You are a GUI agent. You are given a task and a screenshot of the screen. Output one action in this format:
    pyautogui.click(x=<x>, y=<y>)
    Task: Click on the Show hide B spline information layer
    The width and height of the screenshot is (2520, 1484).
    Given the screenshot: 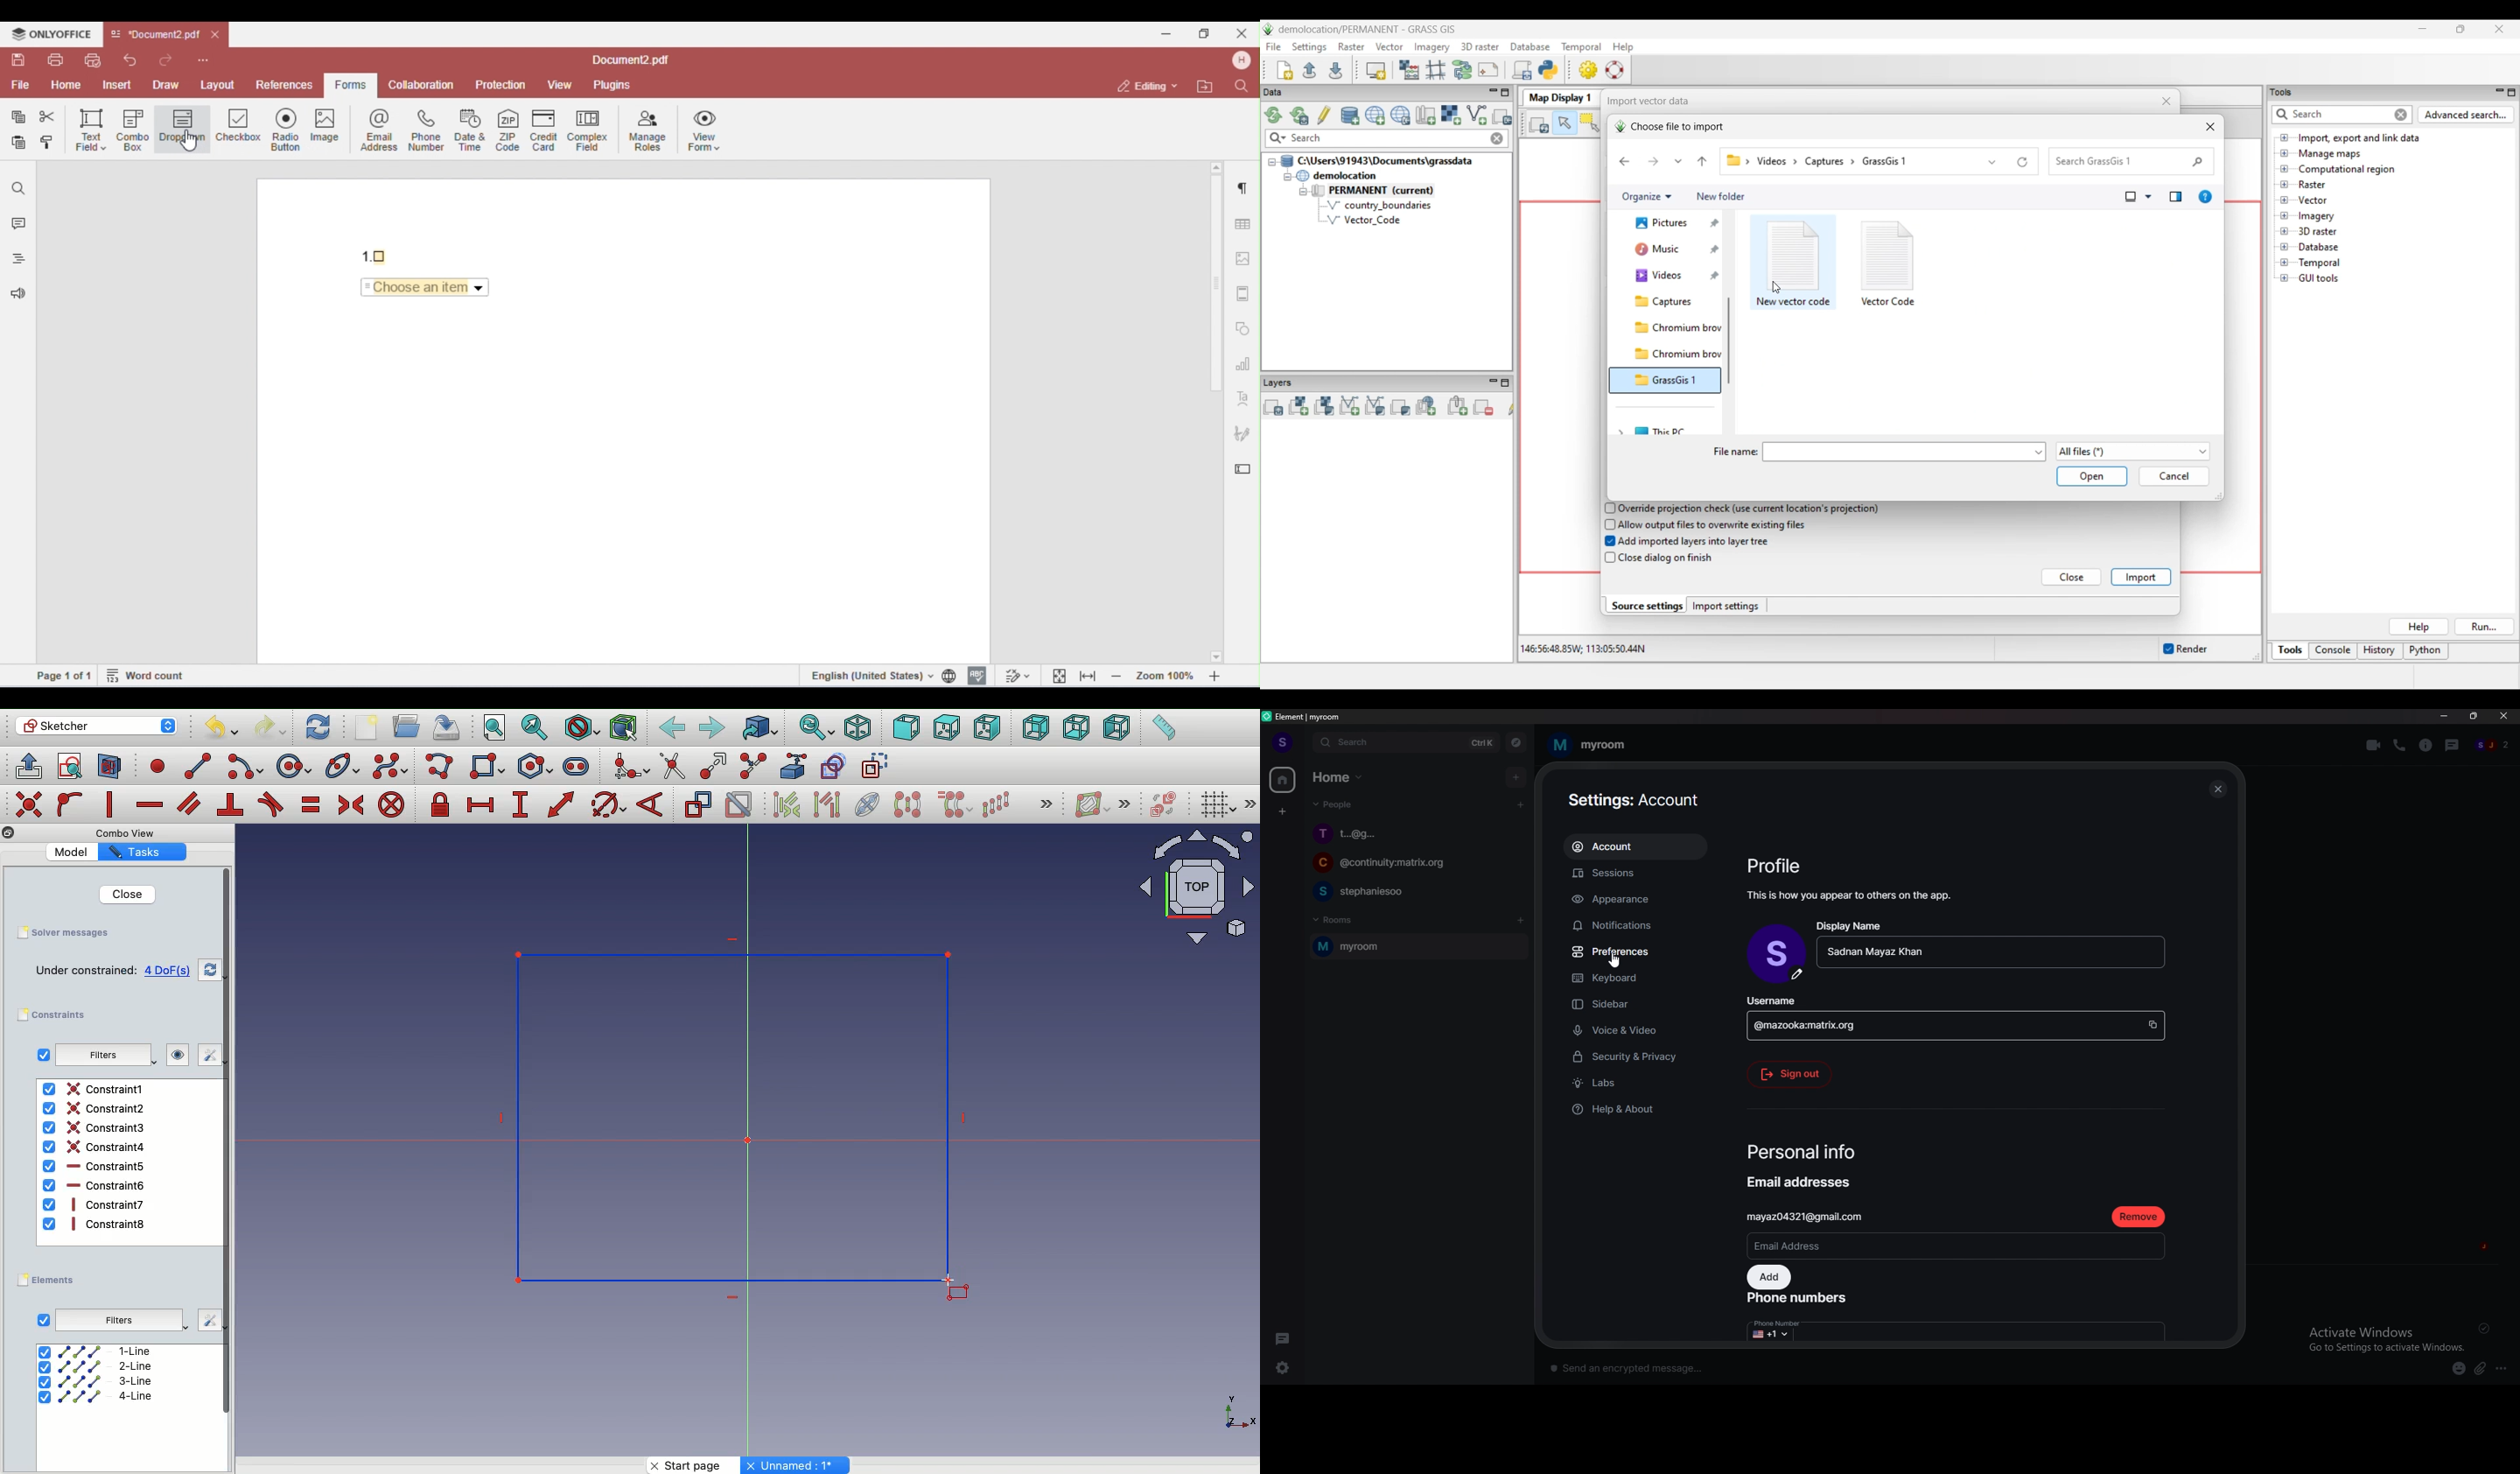 What is the action you would take?
    pyautogui.click(x=1094, y=804)
    